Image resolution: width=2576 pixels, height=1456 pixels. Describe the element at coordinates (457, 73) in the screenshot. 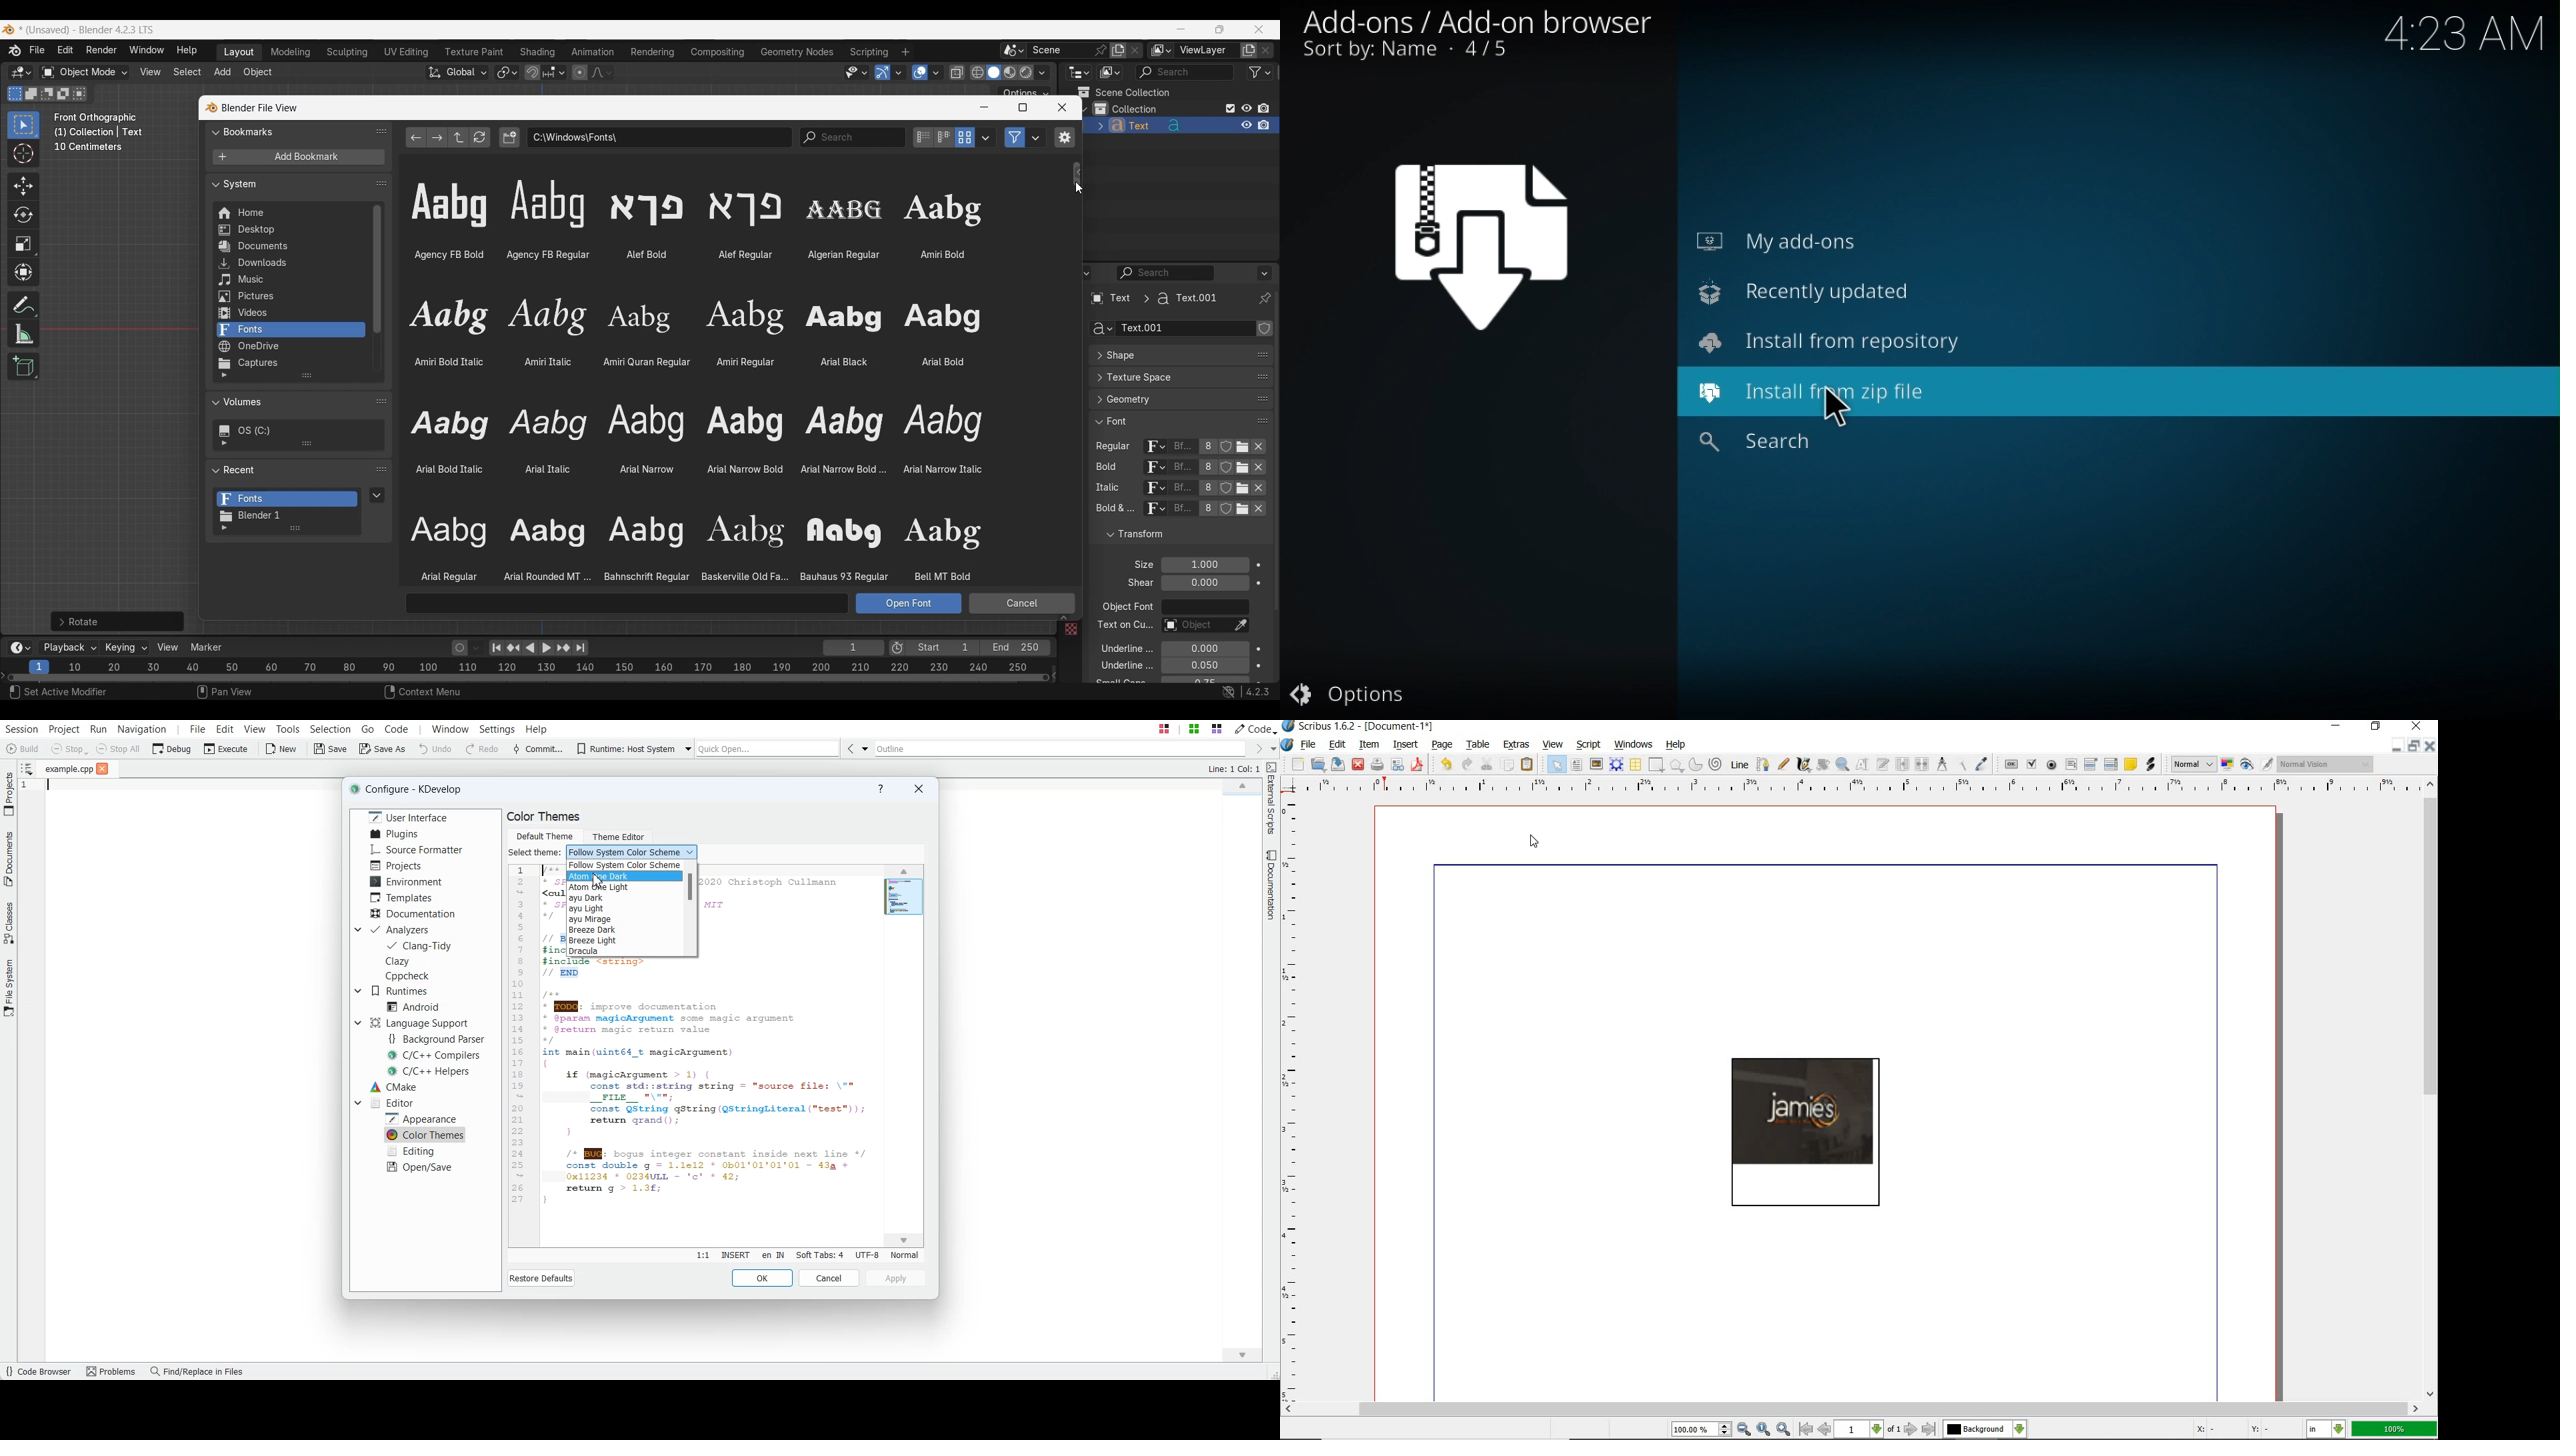

I see `Transformation orientation, global` at that location.